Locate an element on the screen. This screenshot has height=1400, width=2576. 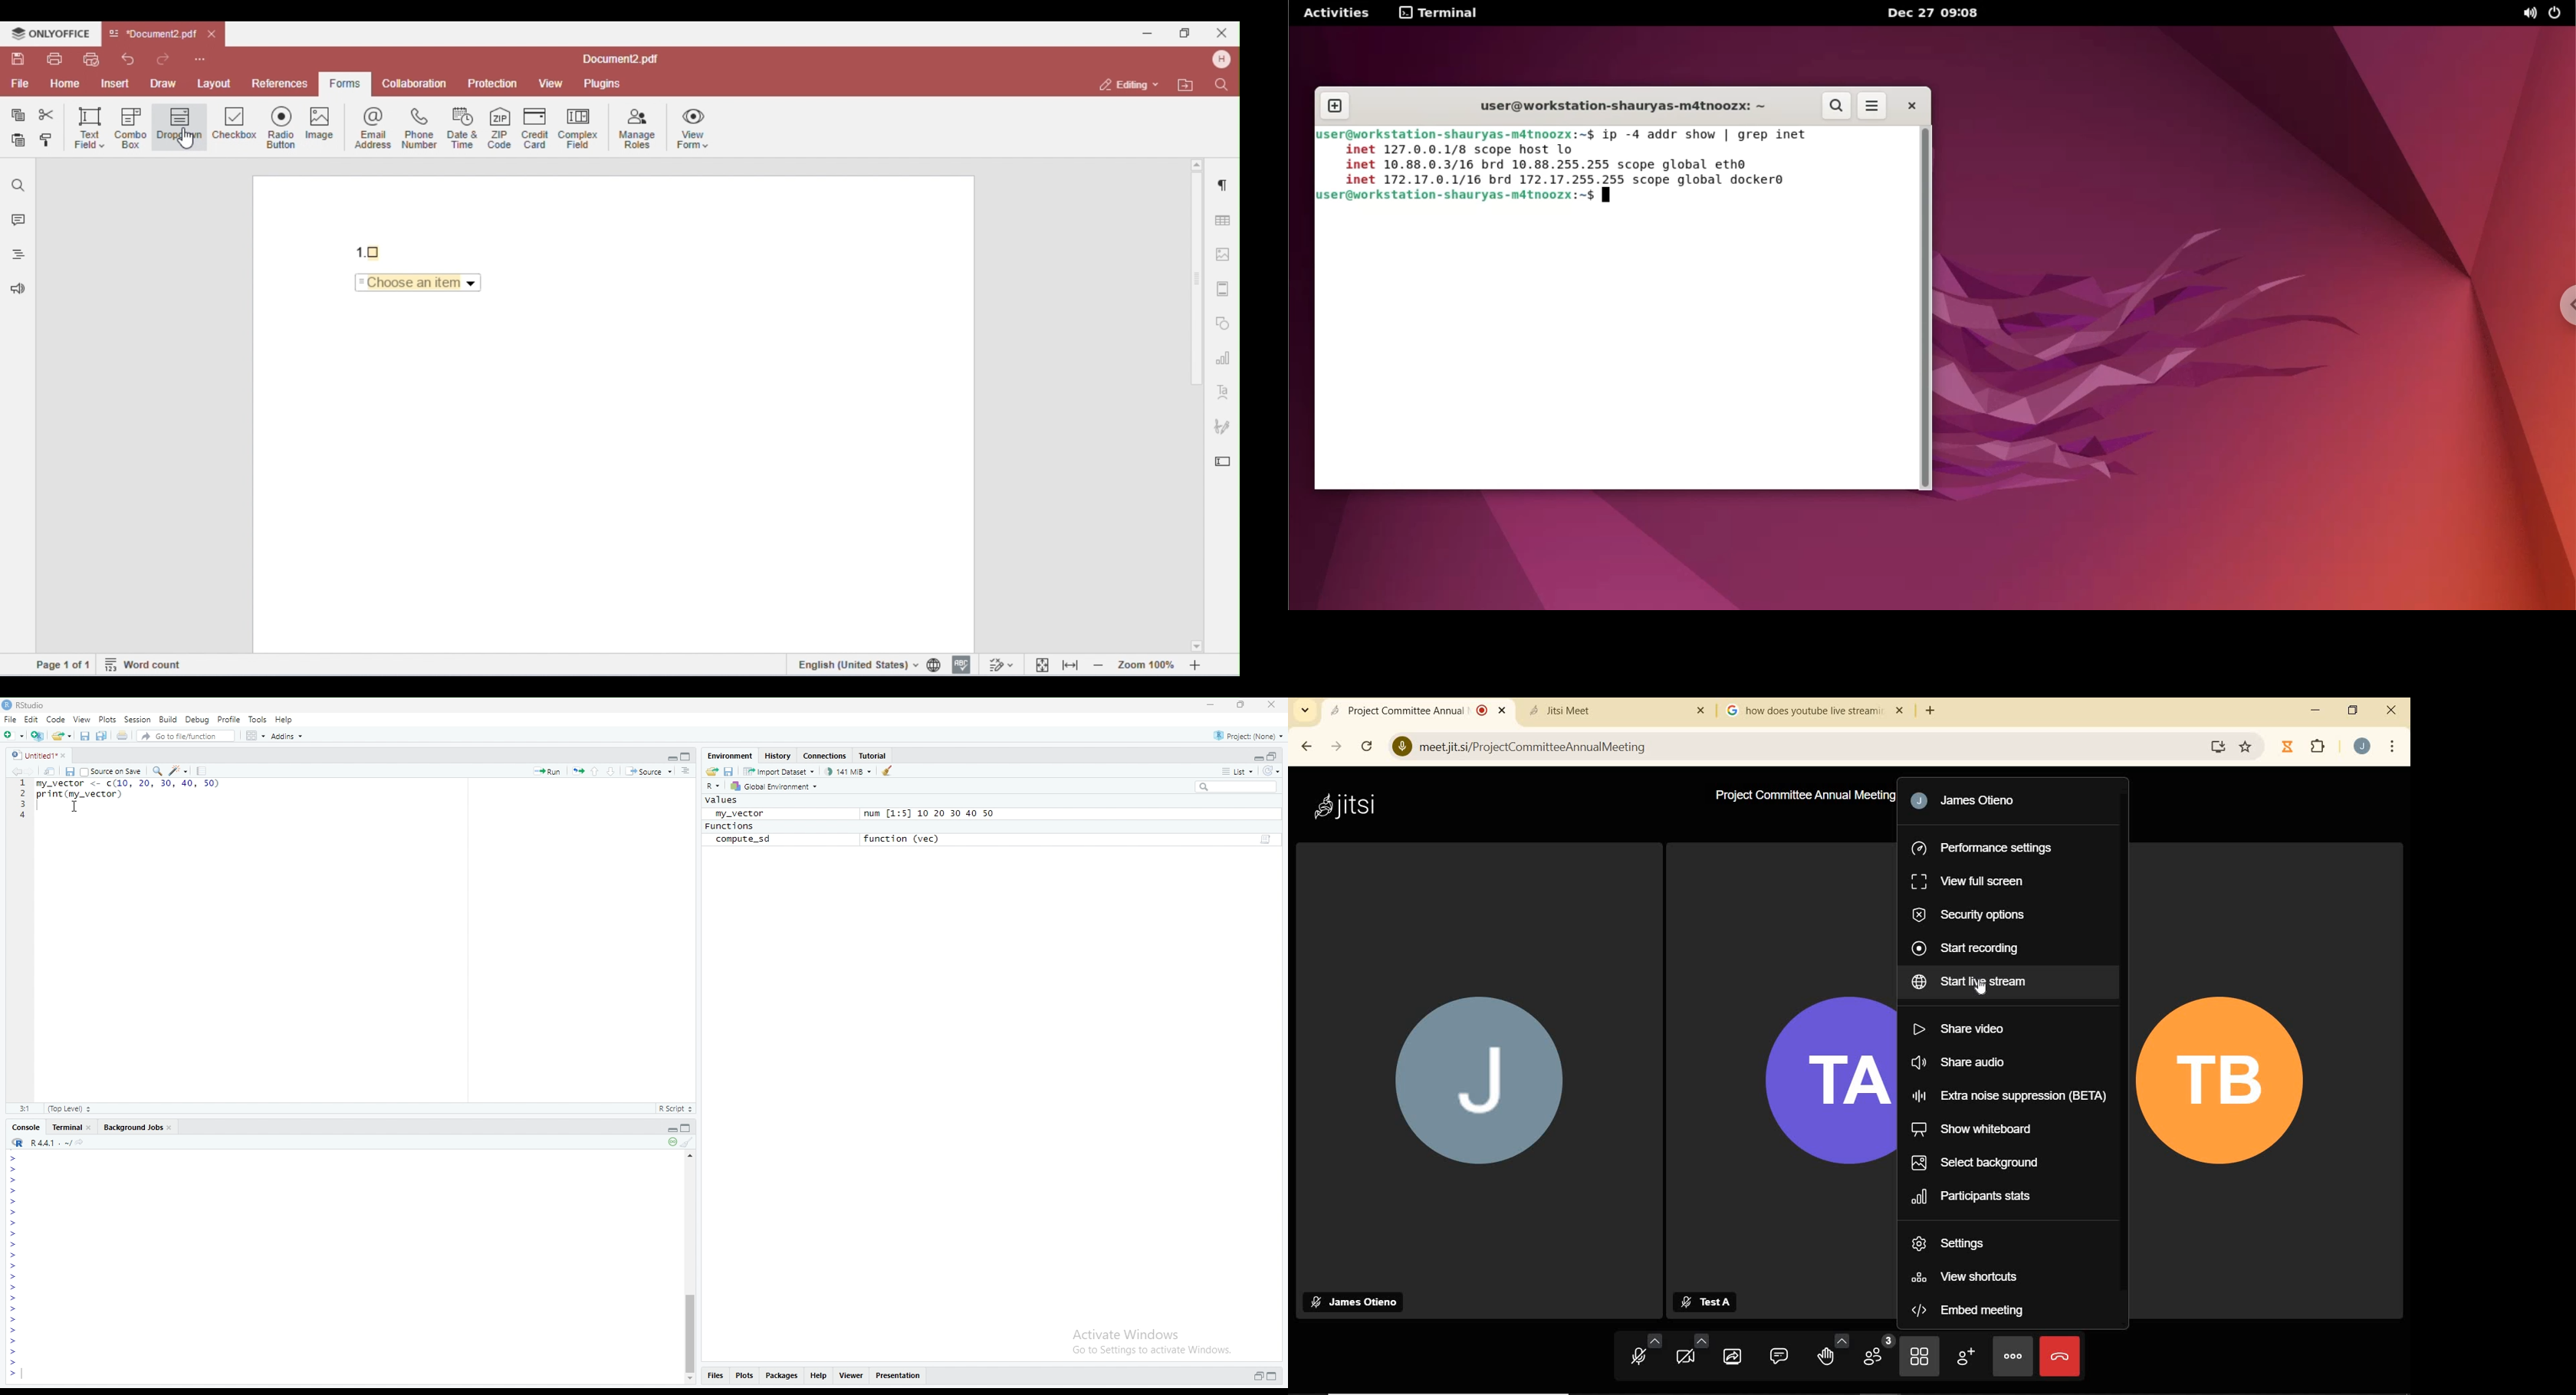
R Script is located at coordinates (675, 1108).